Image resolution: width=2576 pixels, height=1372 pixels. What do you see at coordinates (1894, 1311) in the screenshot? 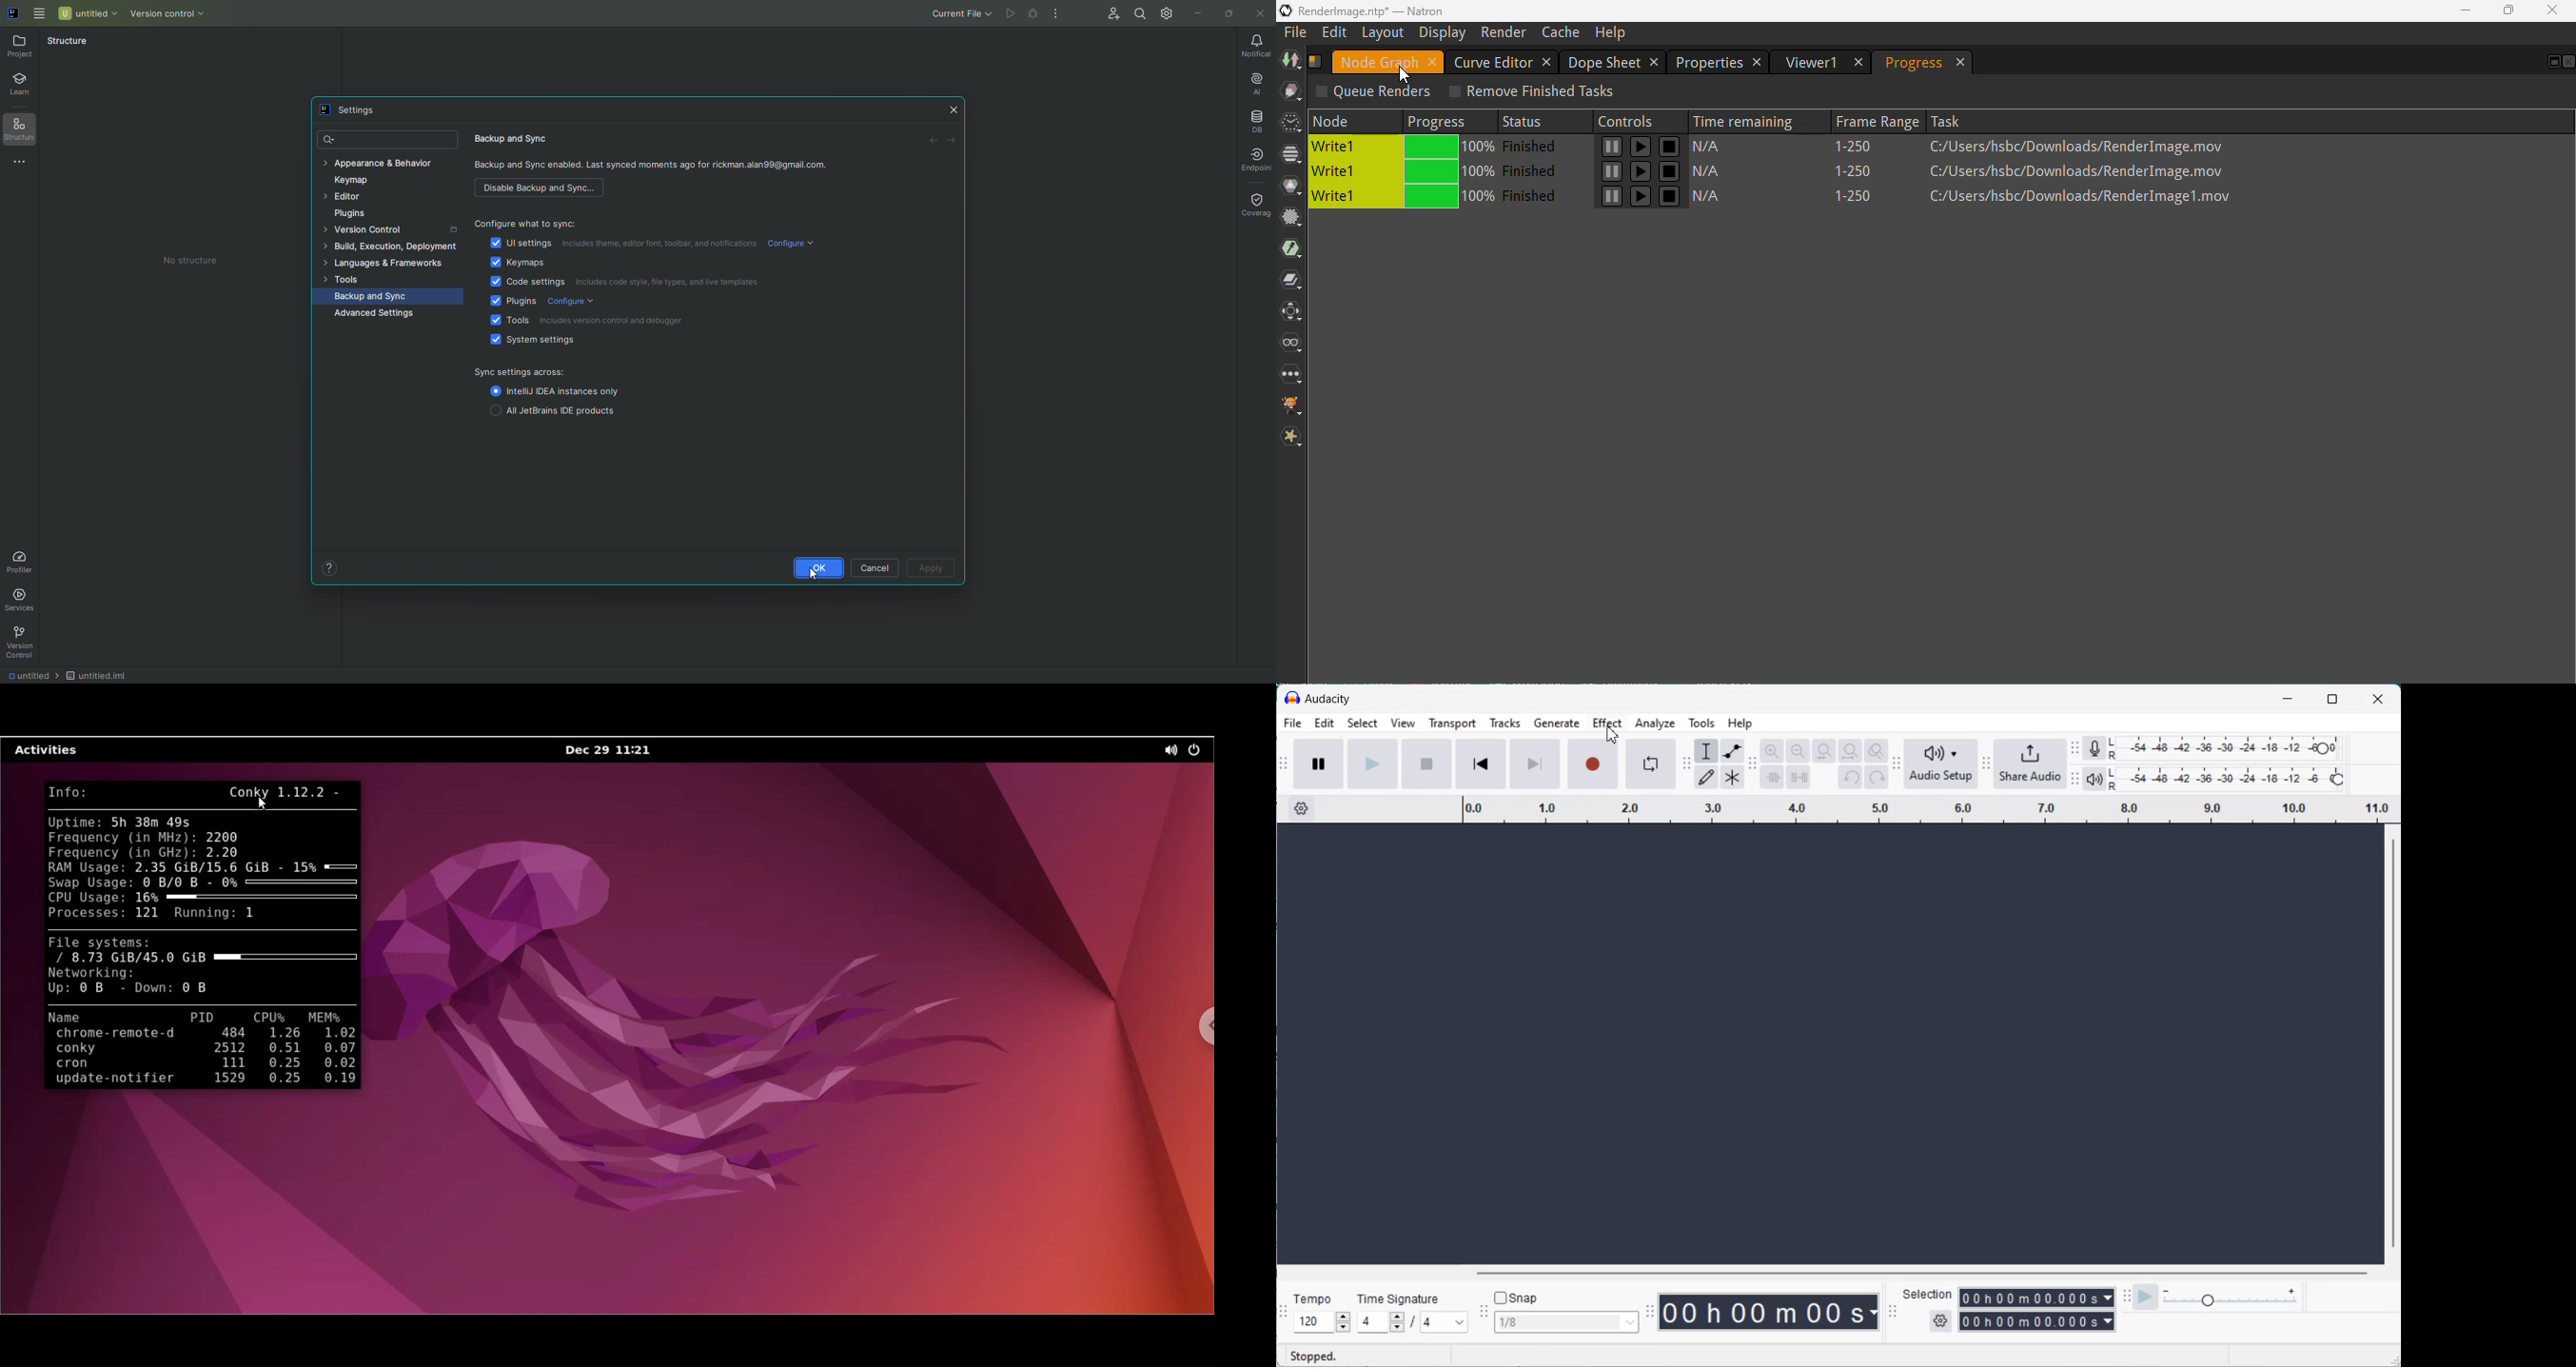
I see `Audacity selection toolbar` at bounding box center [1894, 1311].